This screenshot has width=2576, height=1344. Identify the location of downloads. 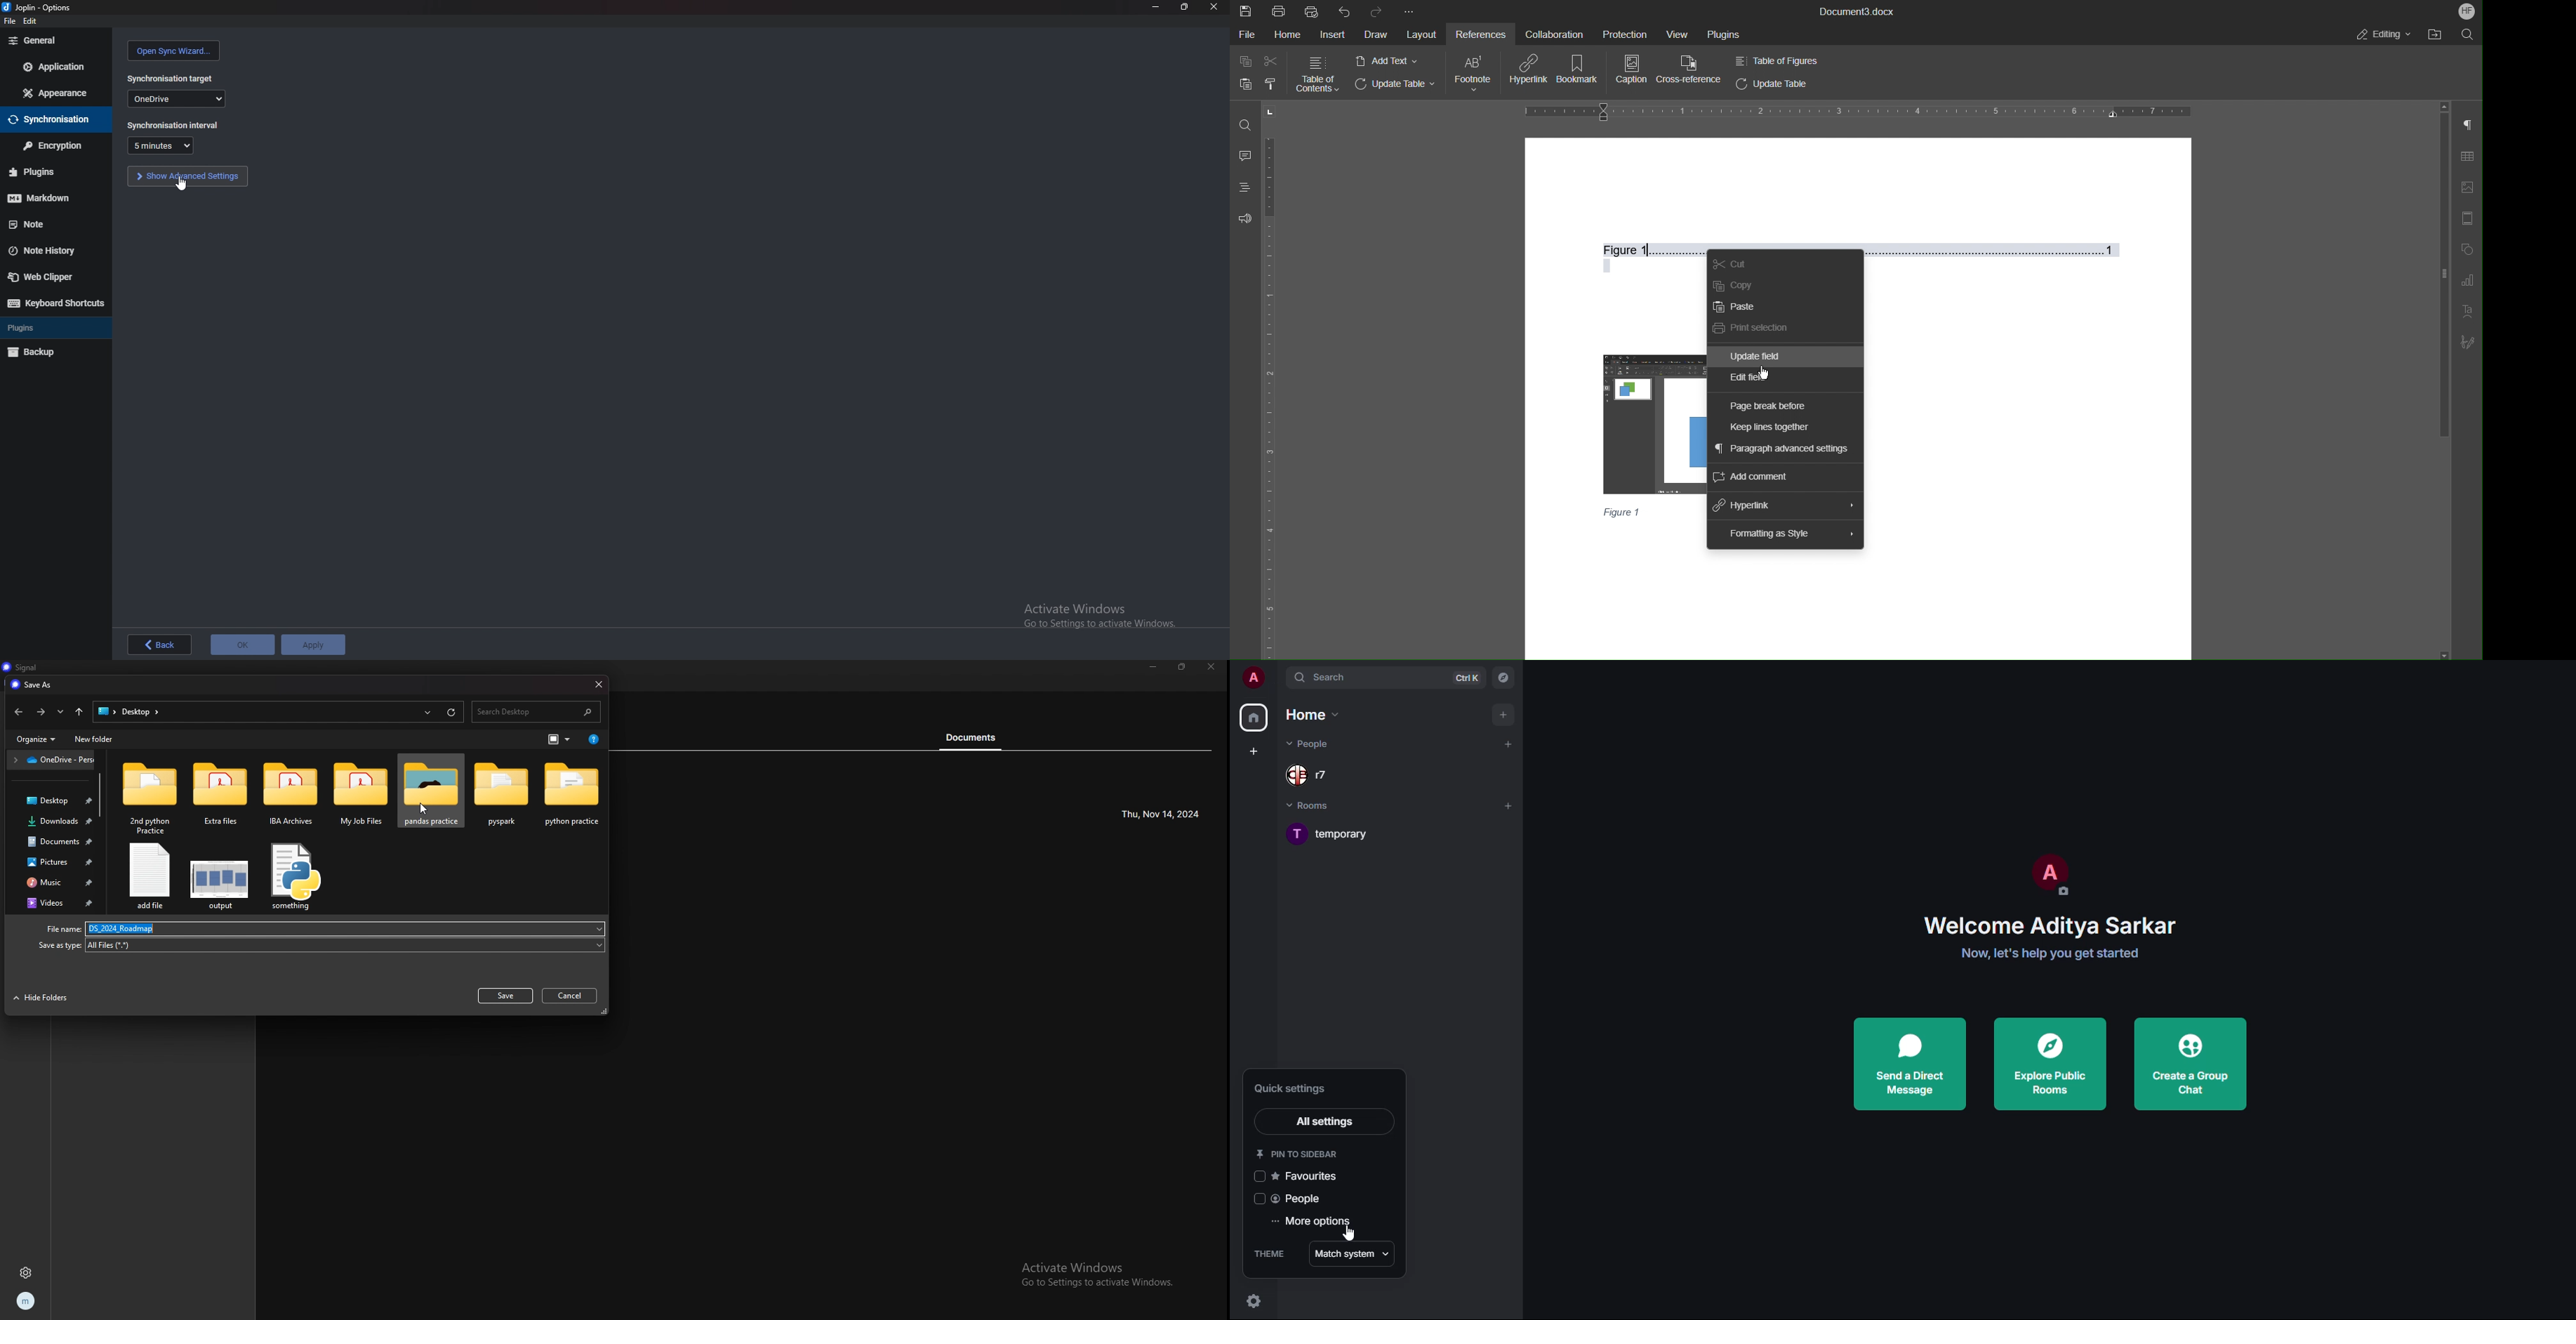
(55, 822).